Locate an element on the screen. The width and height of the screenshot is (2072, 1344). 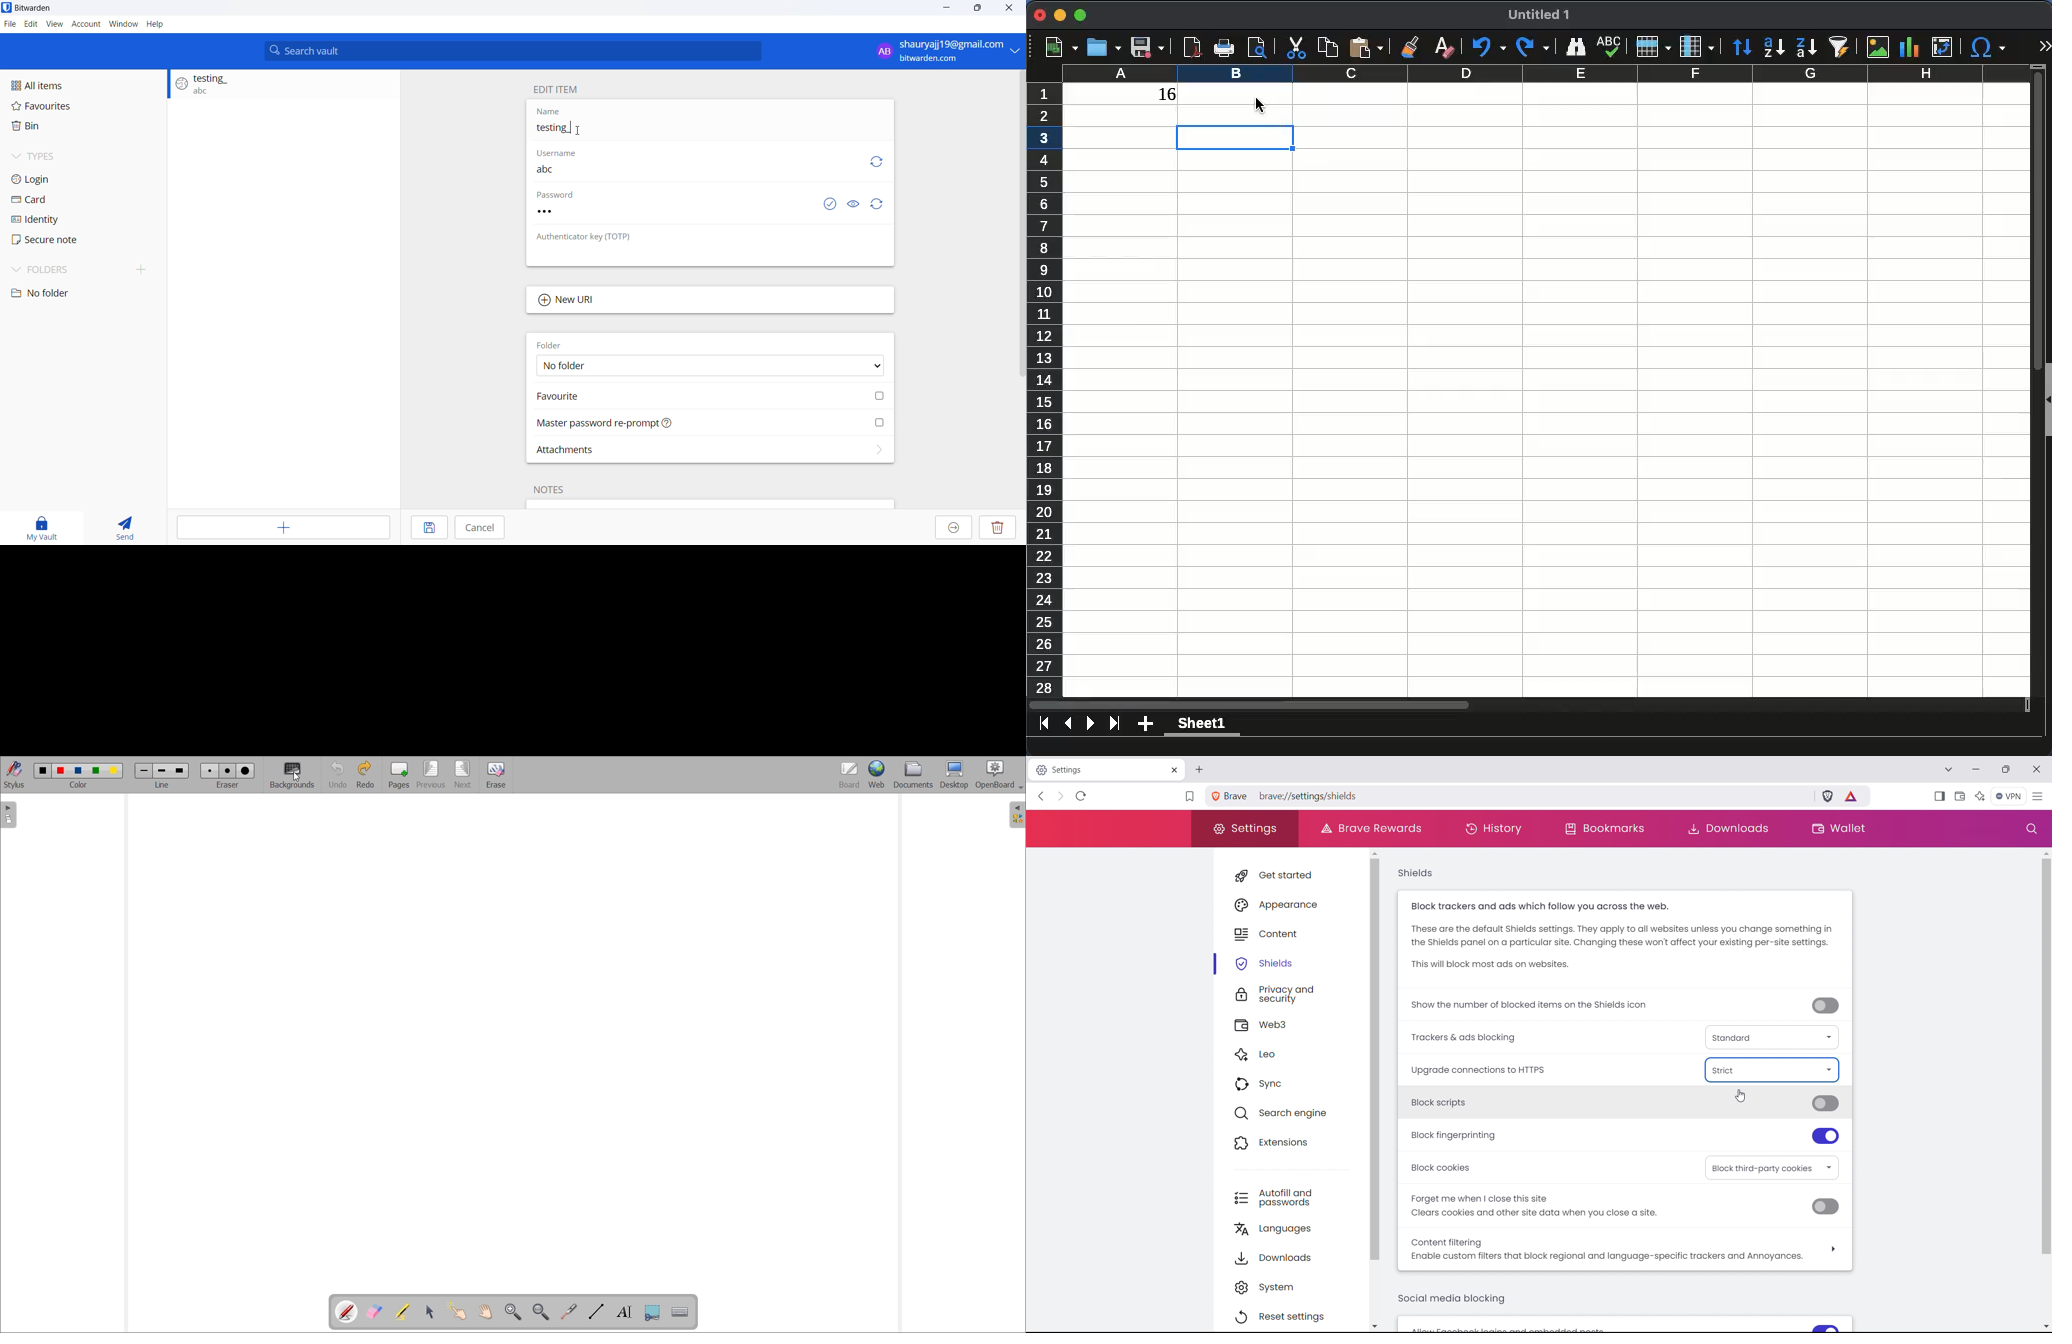
chart is located at coordinates (1910, 48).